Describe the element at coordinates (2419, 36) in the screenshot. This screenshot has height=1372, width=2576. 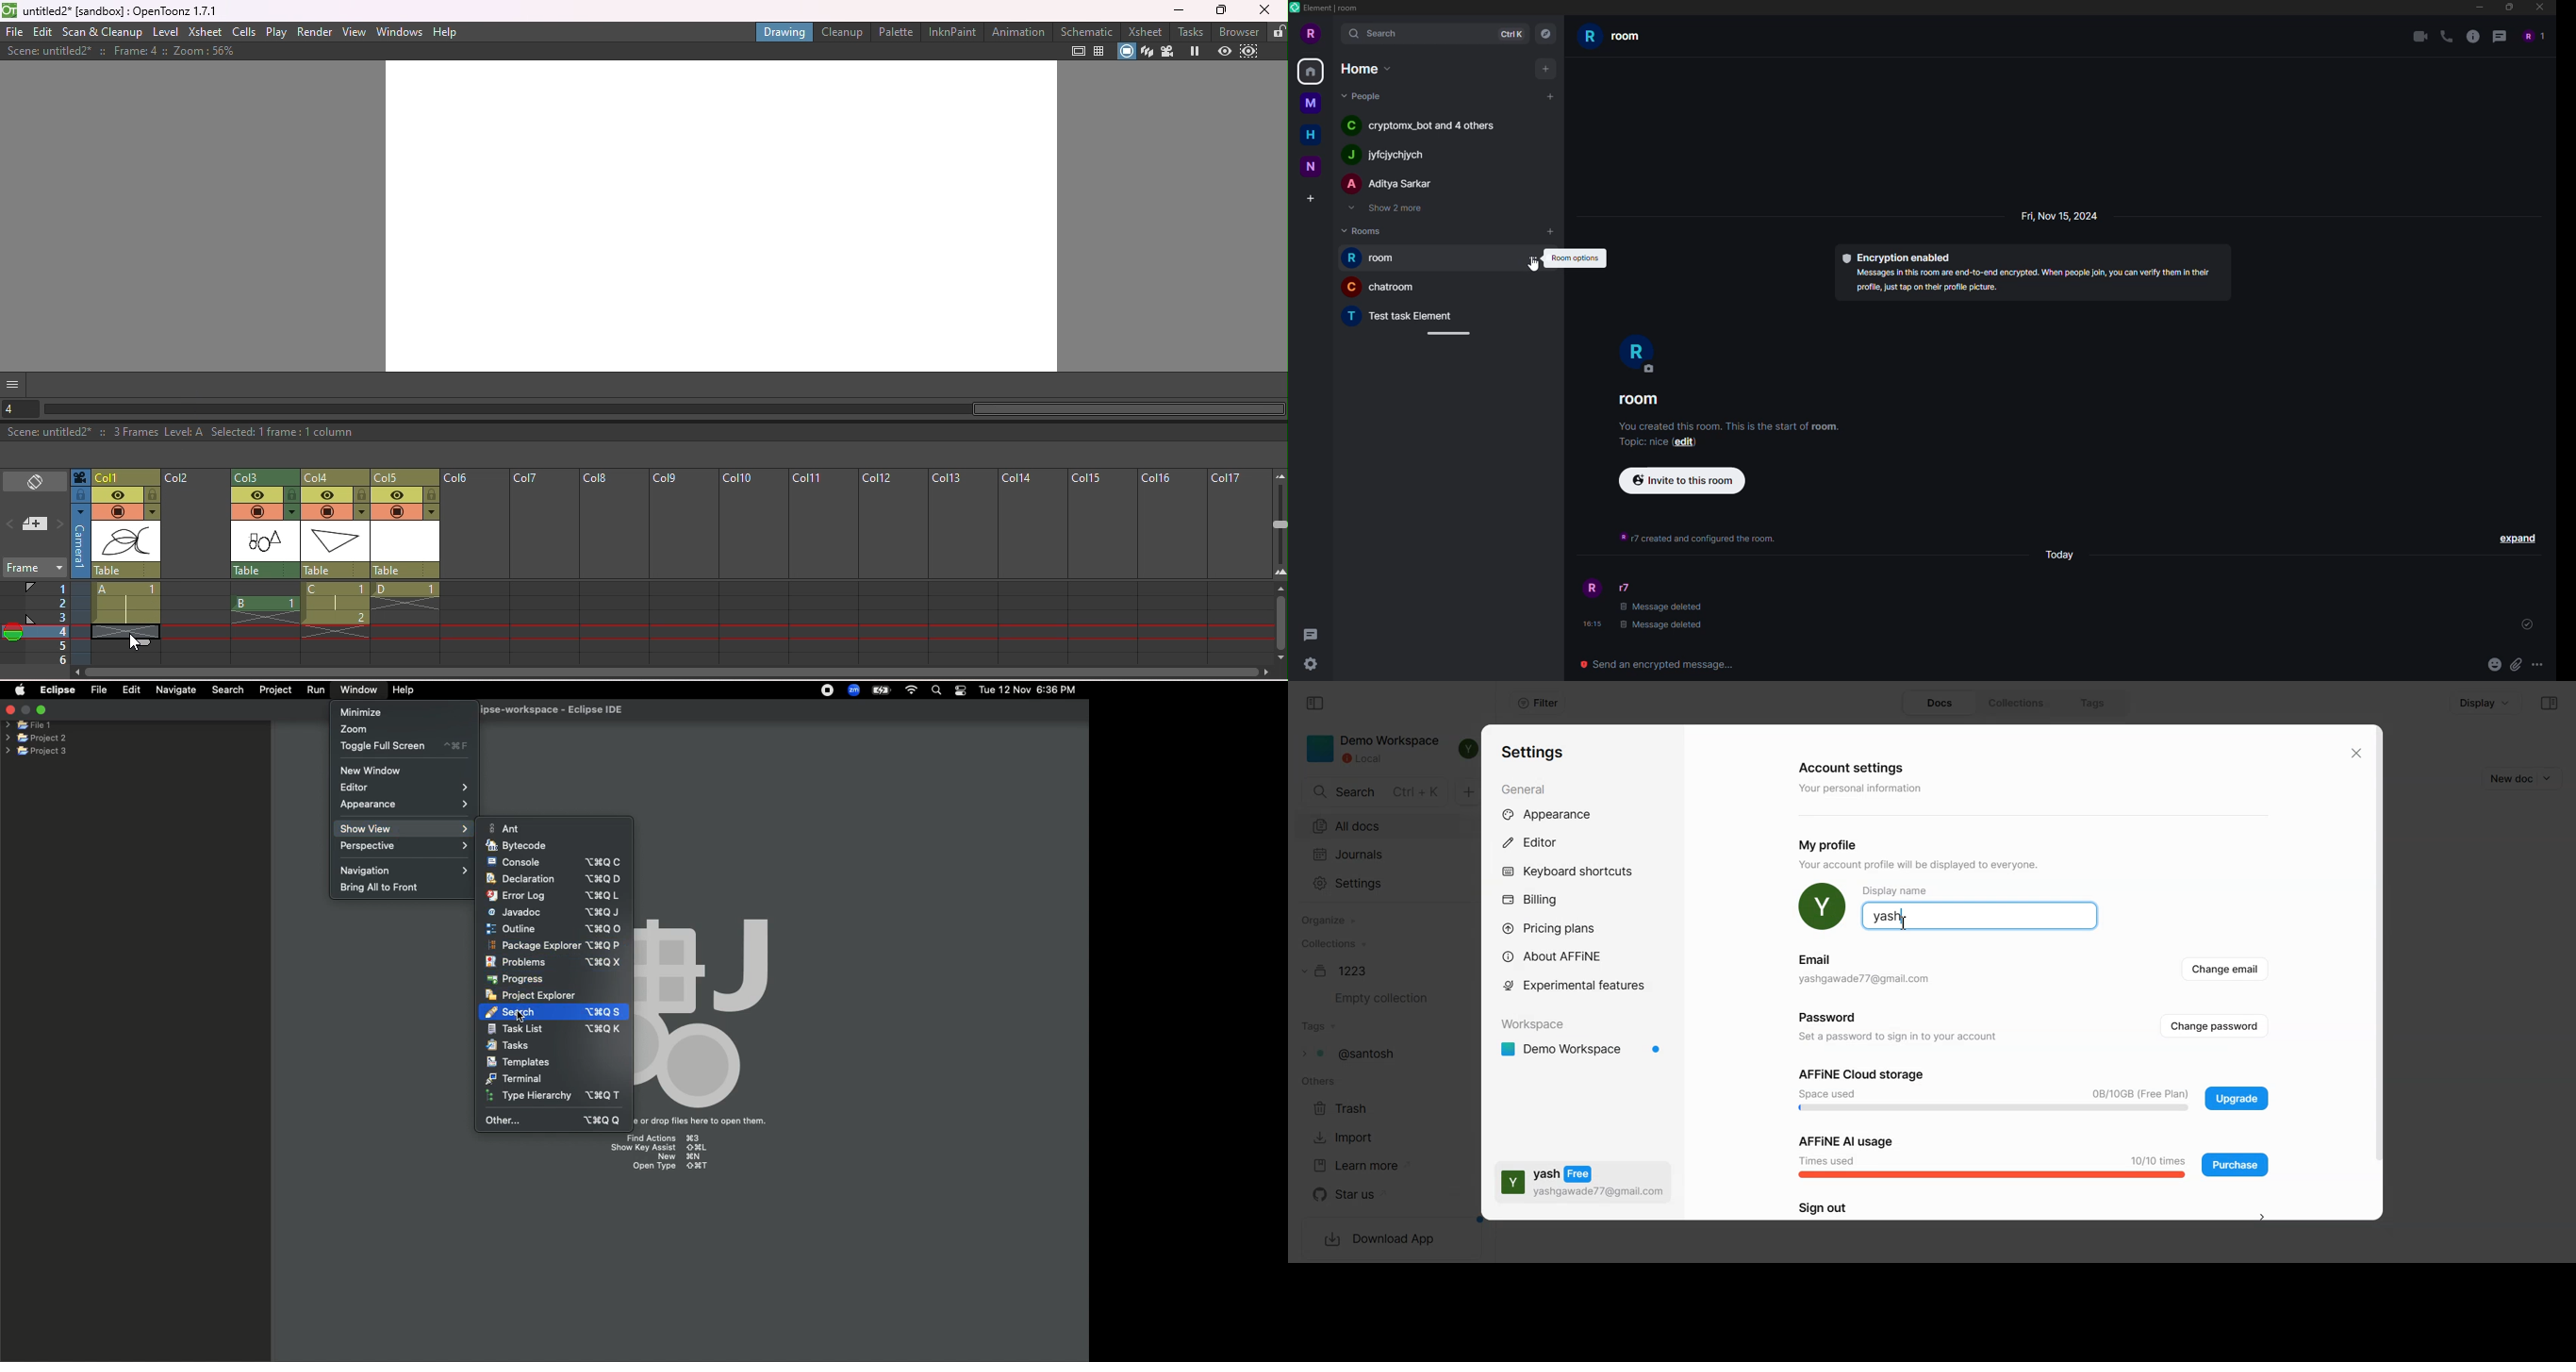
I see `video call` at that location.